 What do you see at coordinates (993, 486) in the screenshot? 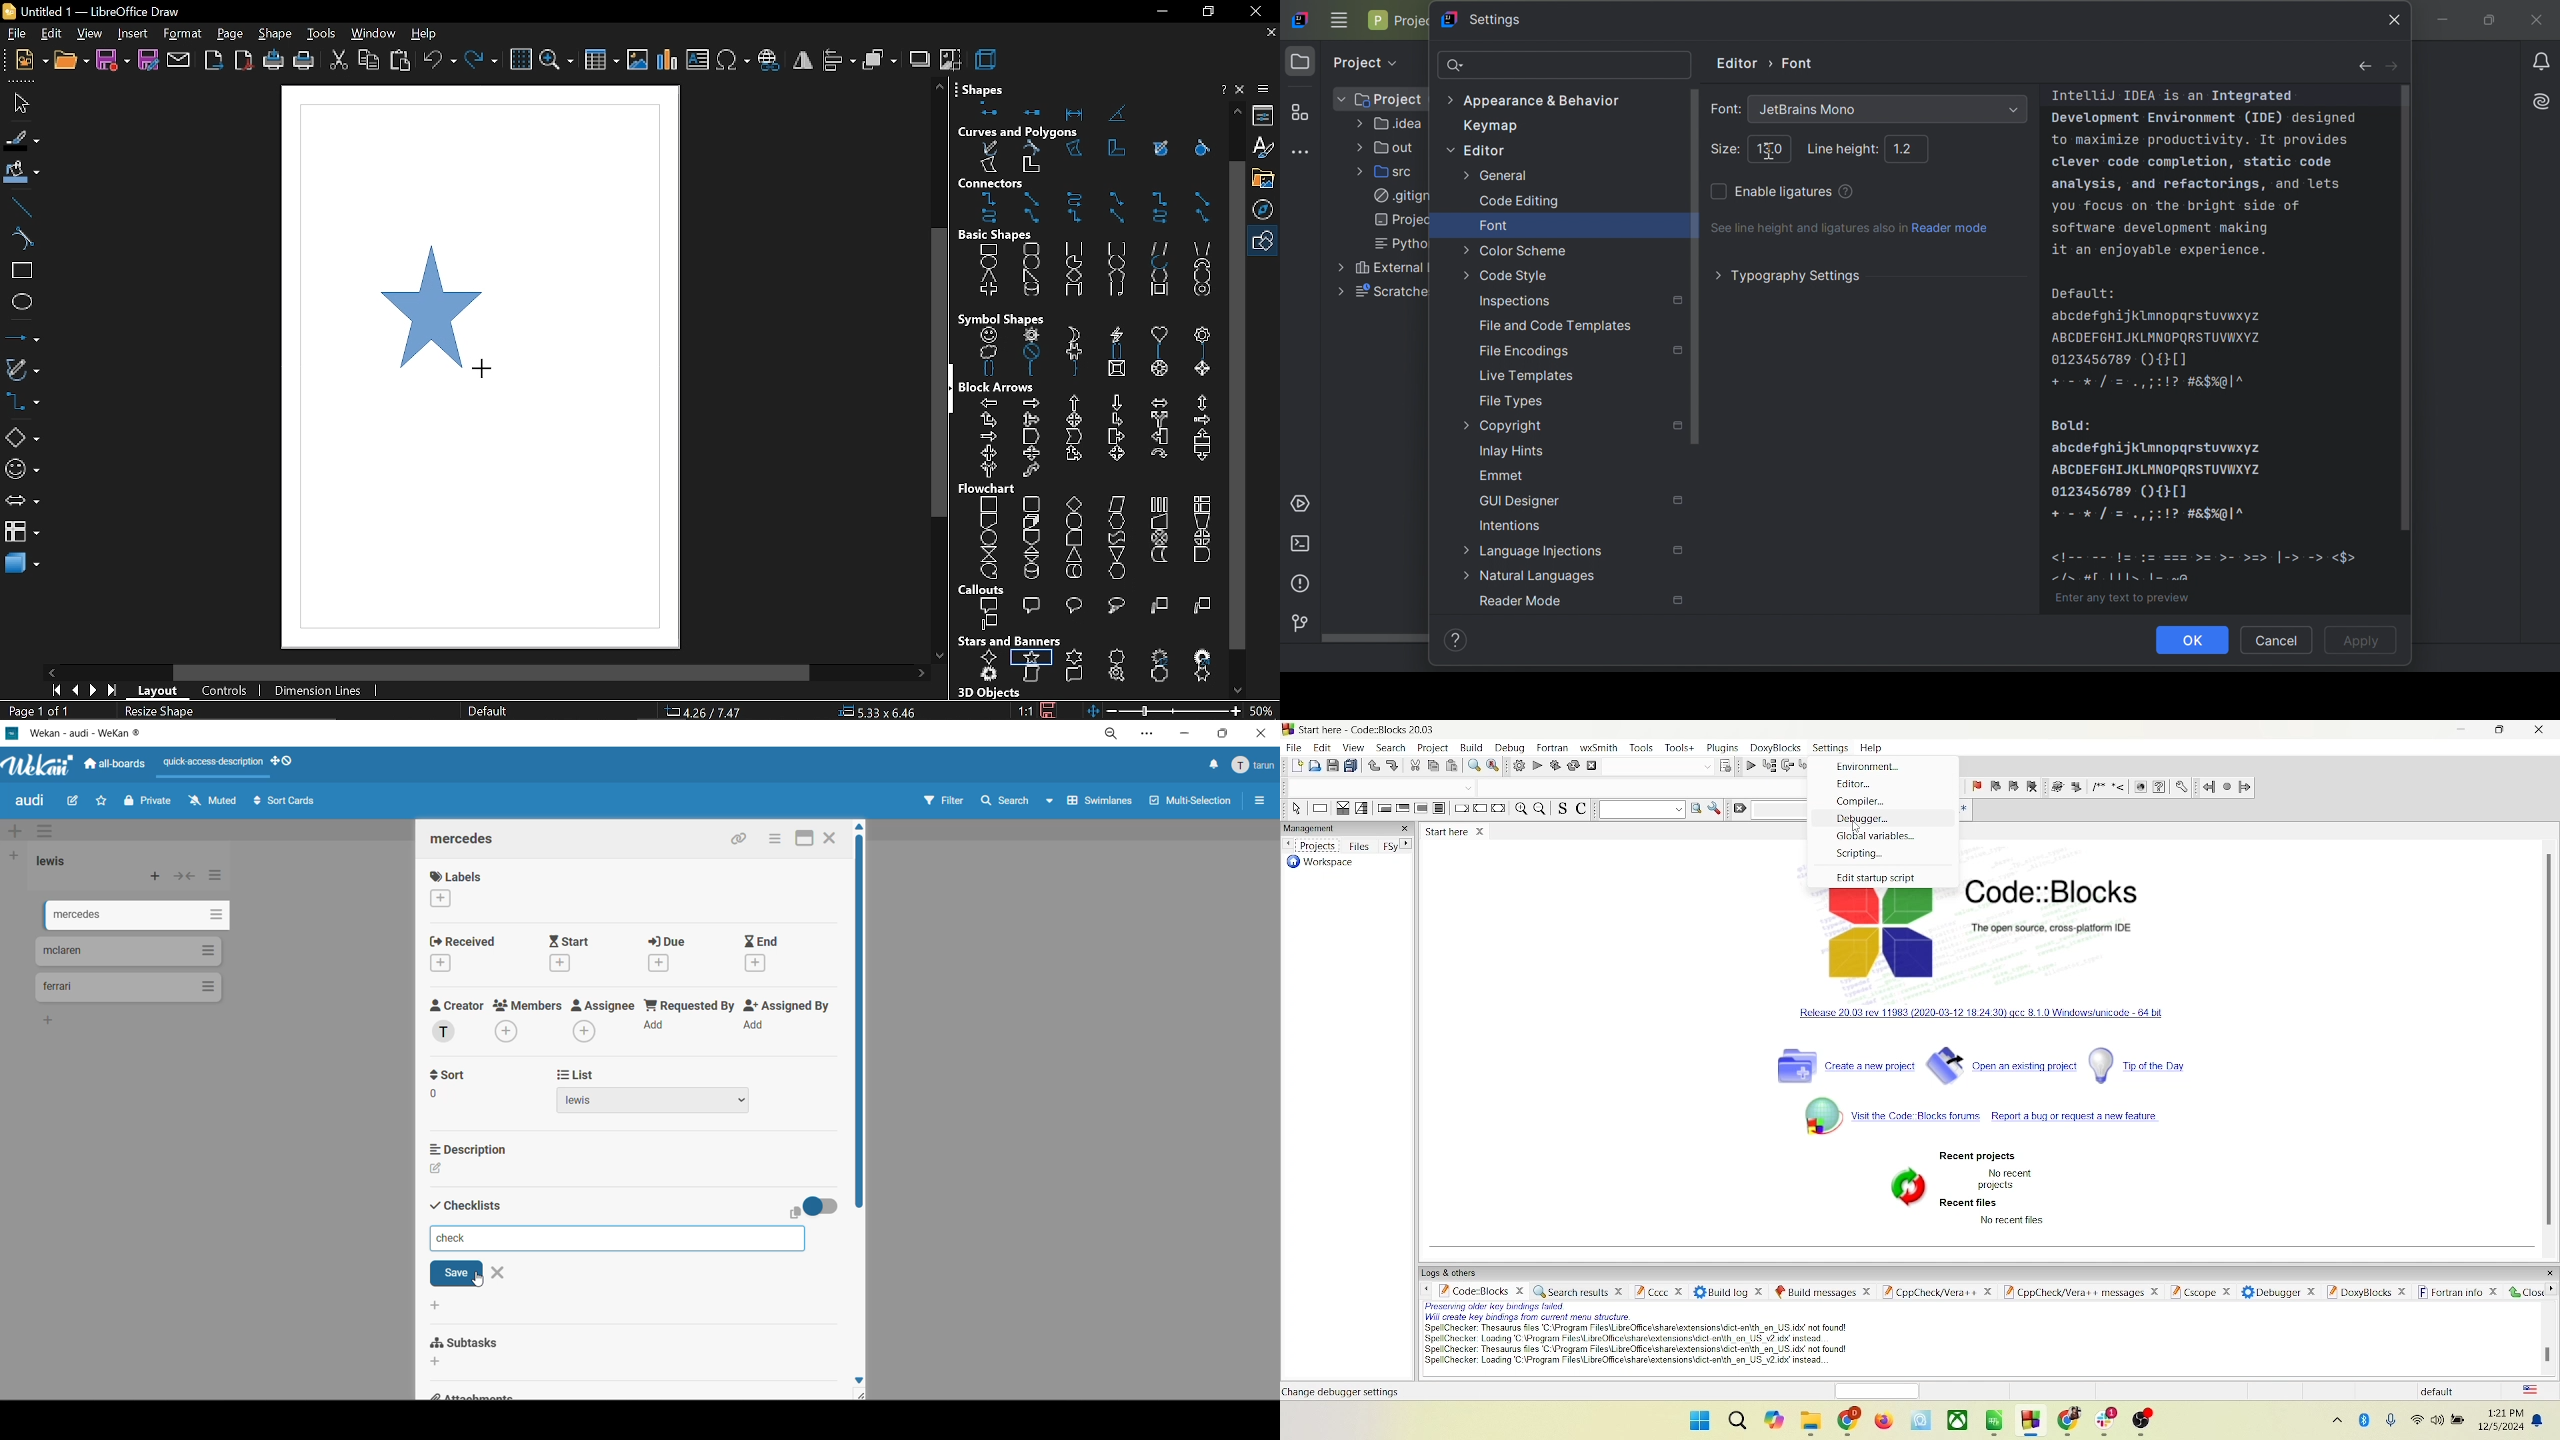
I see `flowchart` at bounding box center [993, 486].